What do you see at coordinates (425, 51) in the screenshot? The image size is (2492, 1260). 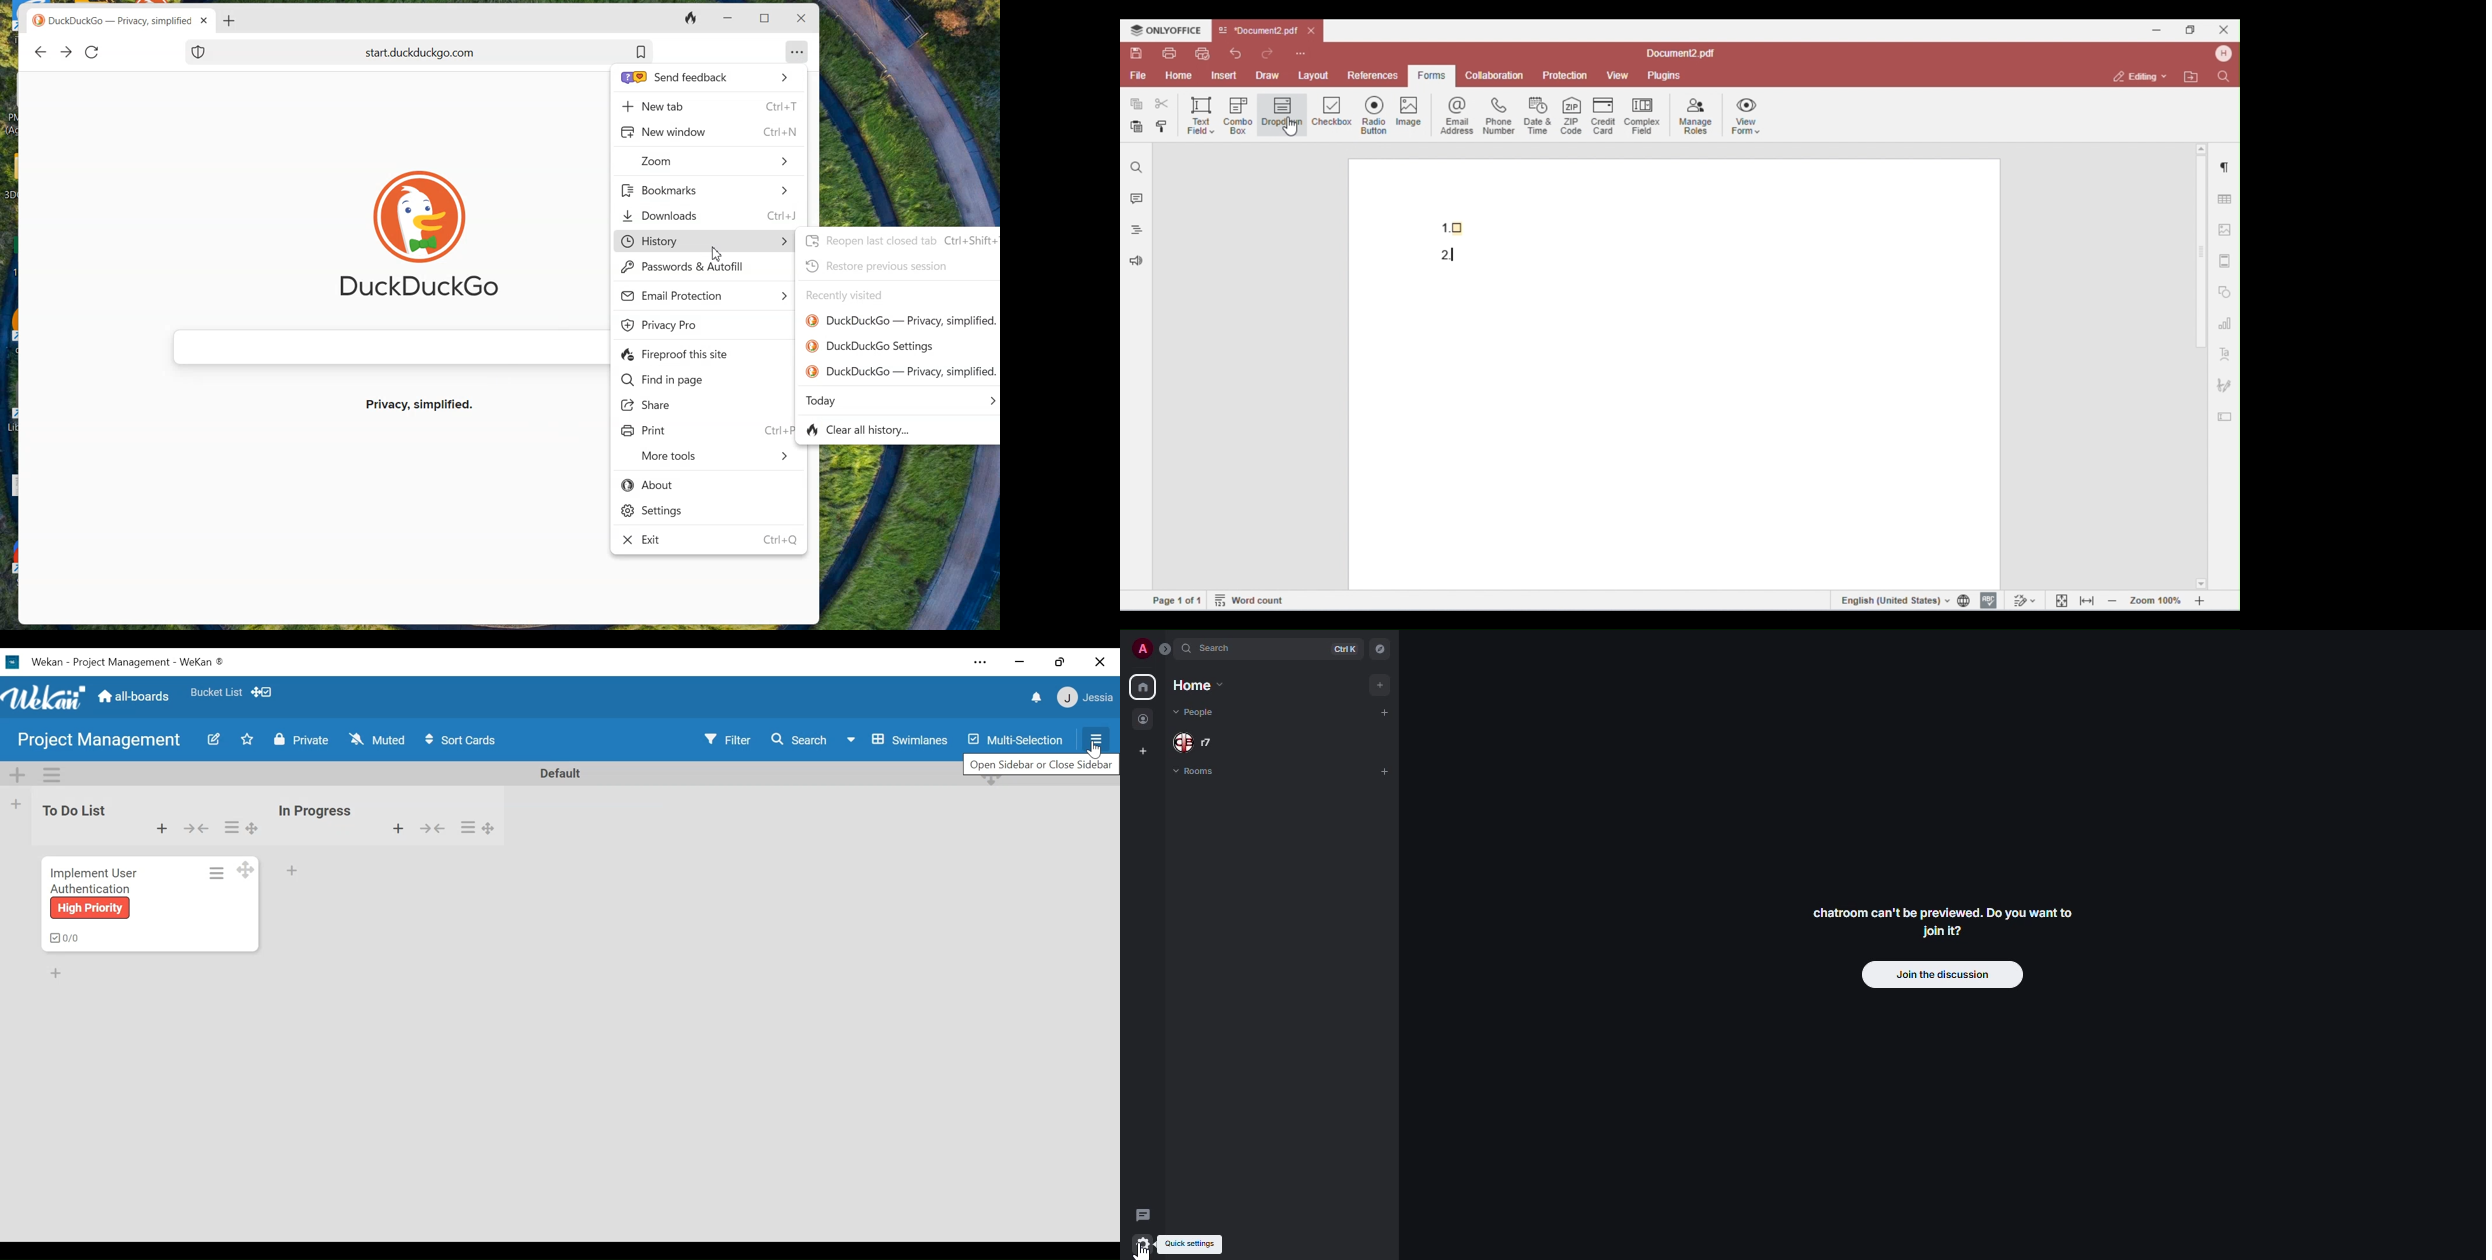 I see `start.duckduckgo.com` at bounding box center [425, 51].